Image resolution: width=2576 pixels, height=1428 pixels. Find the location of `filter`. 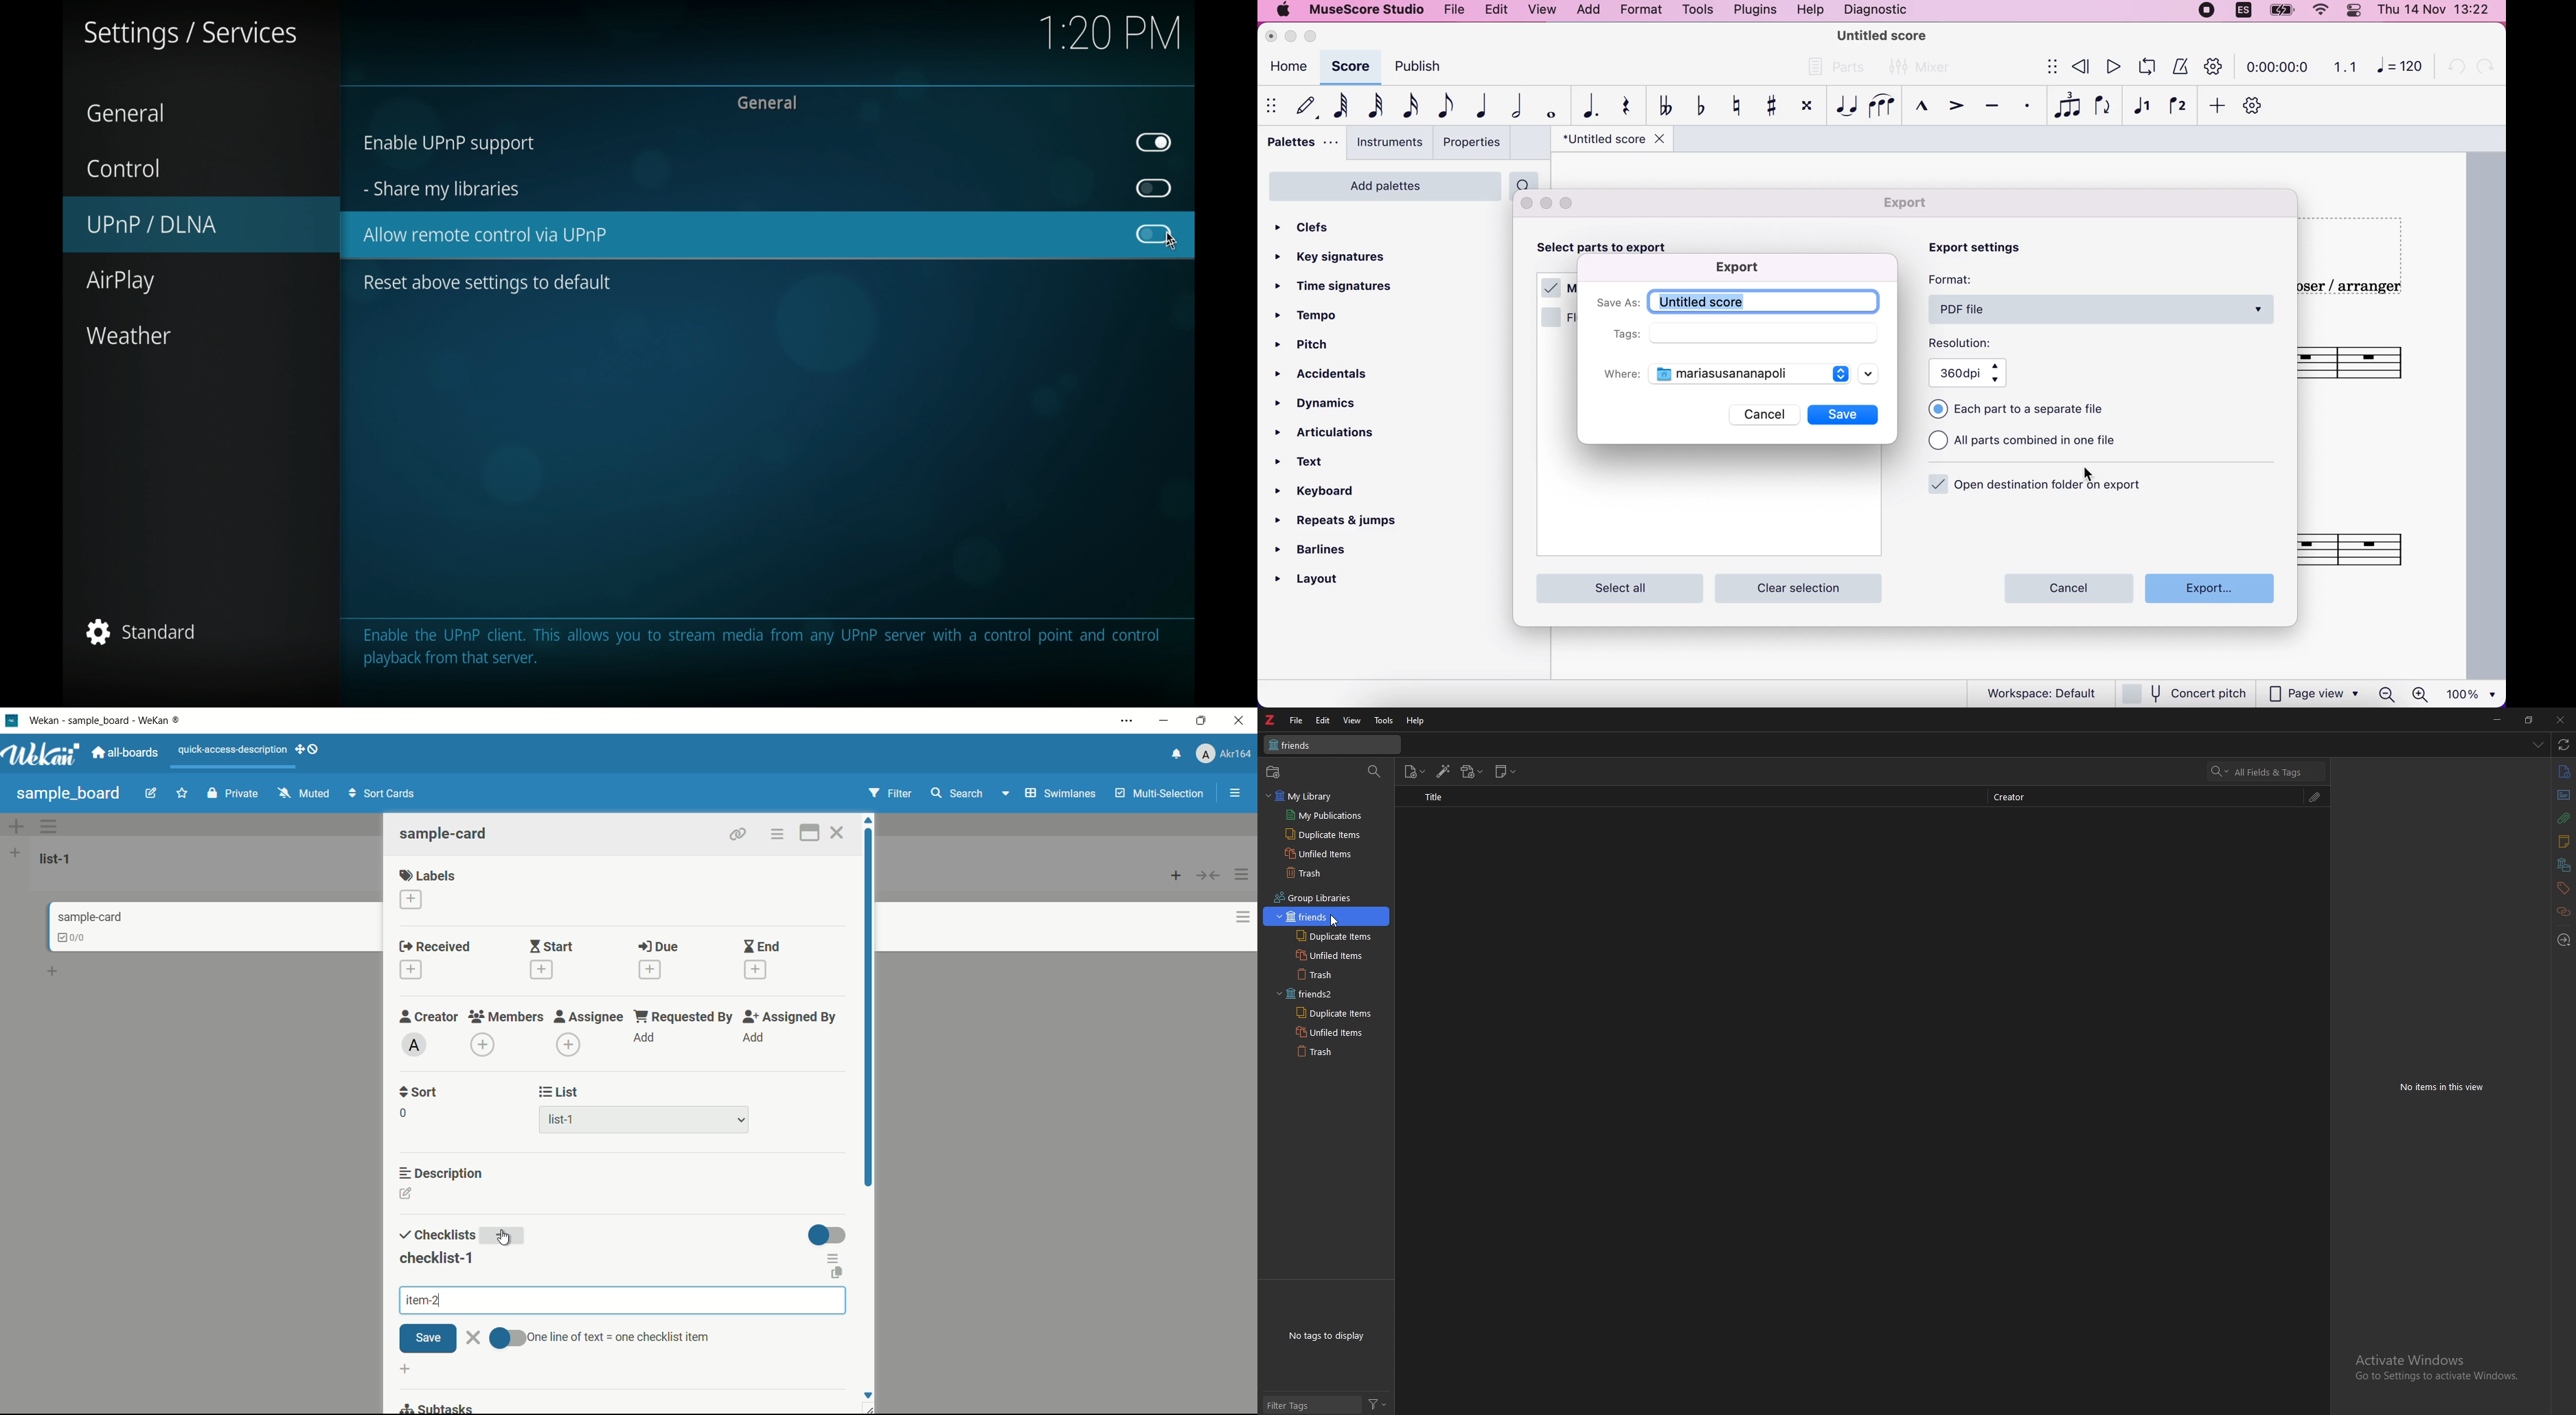

filter is located at coordinates (1377, 1403).